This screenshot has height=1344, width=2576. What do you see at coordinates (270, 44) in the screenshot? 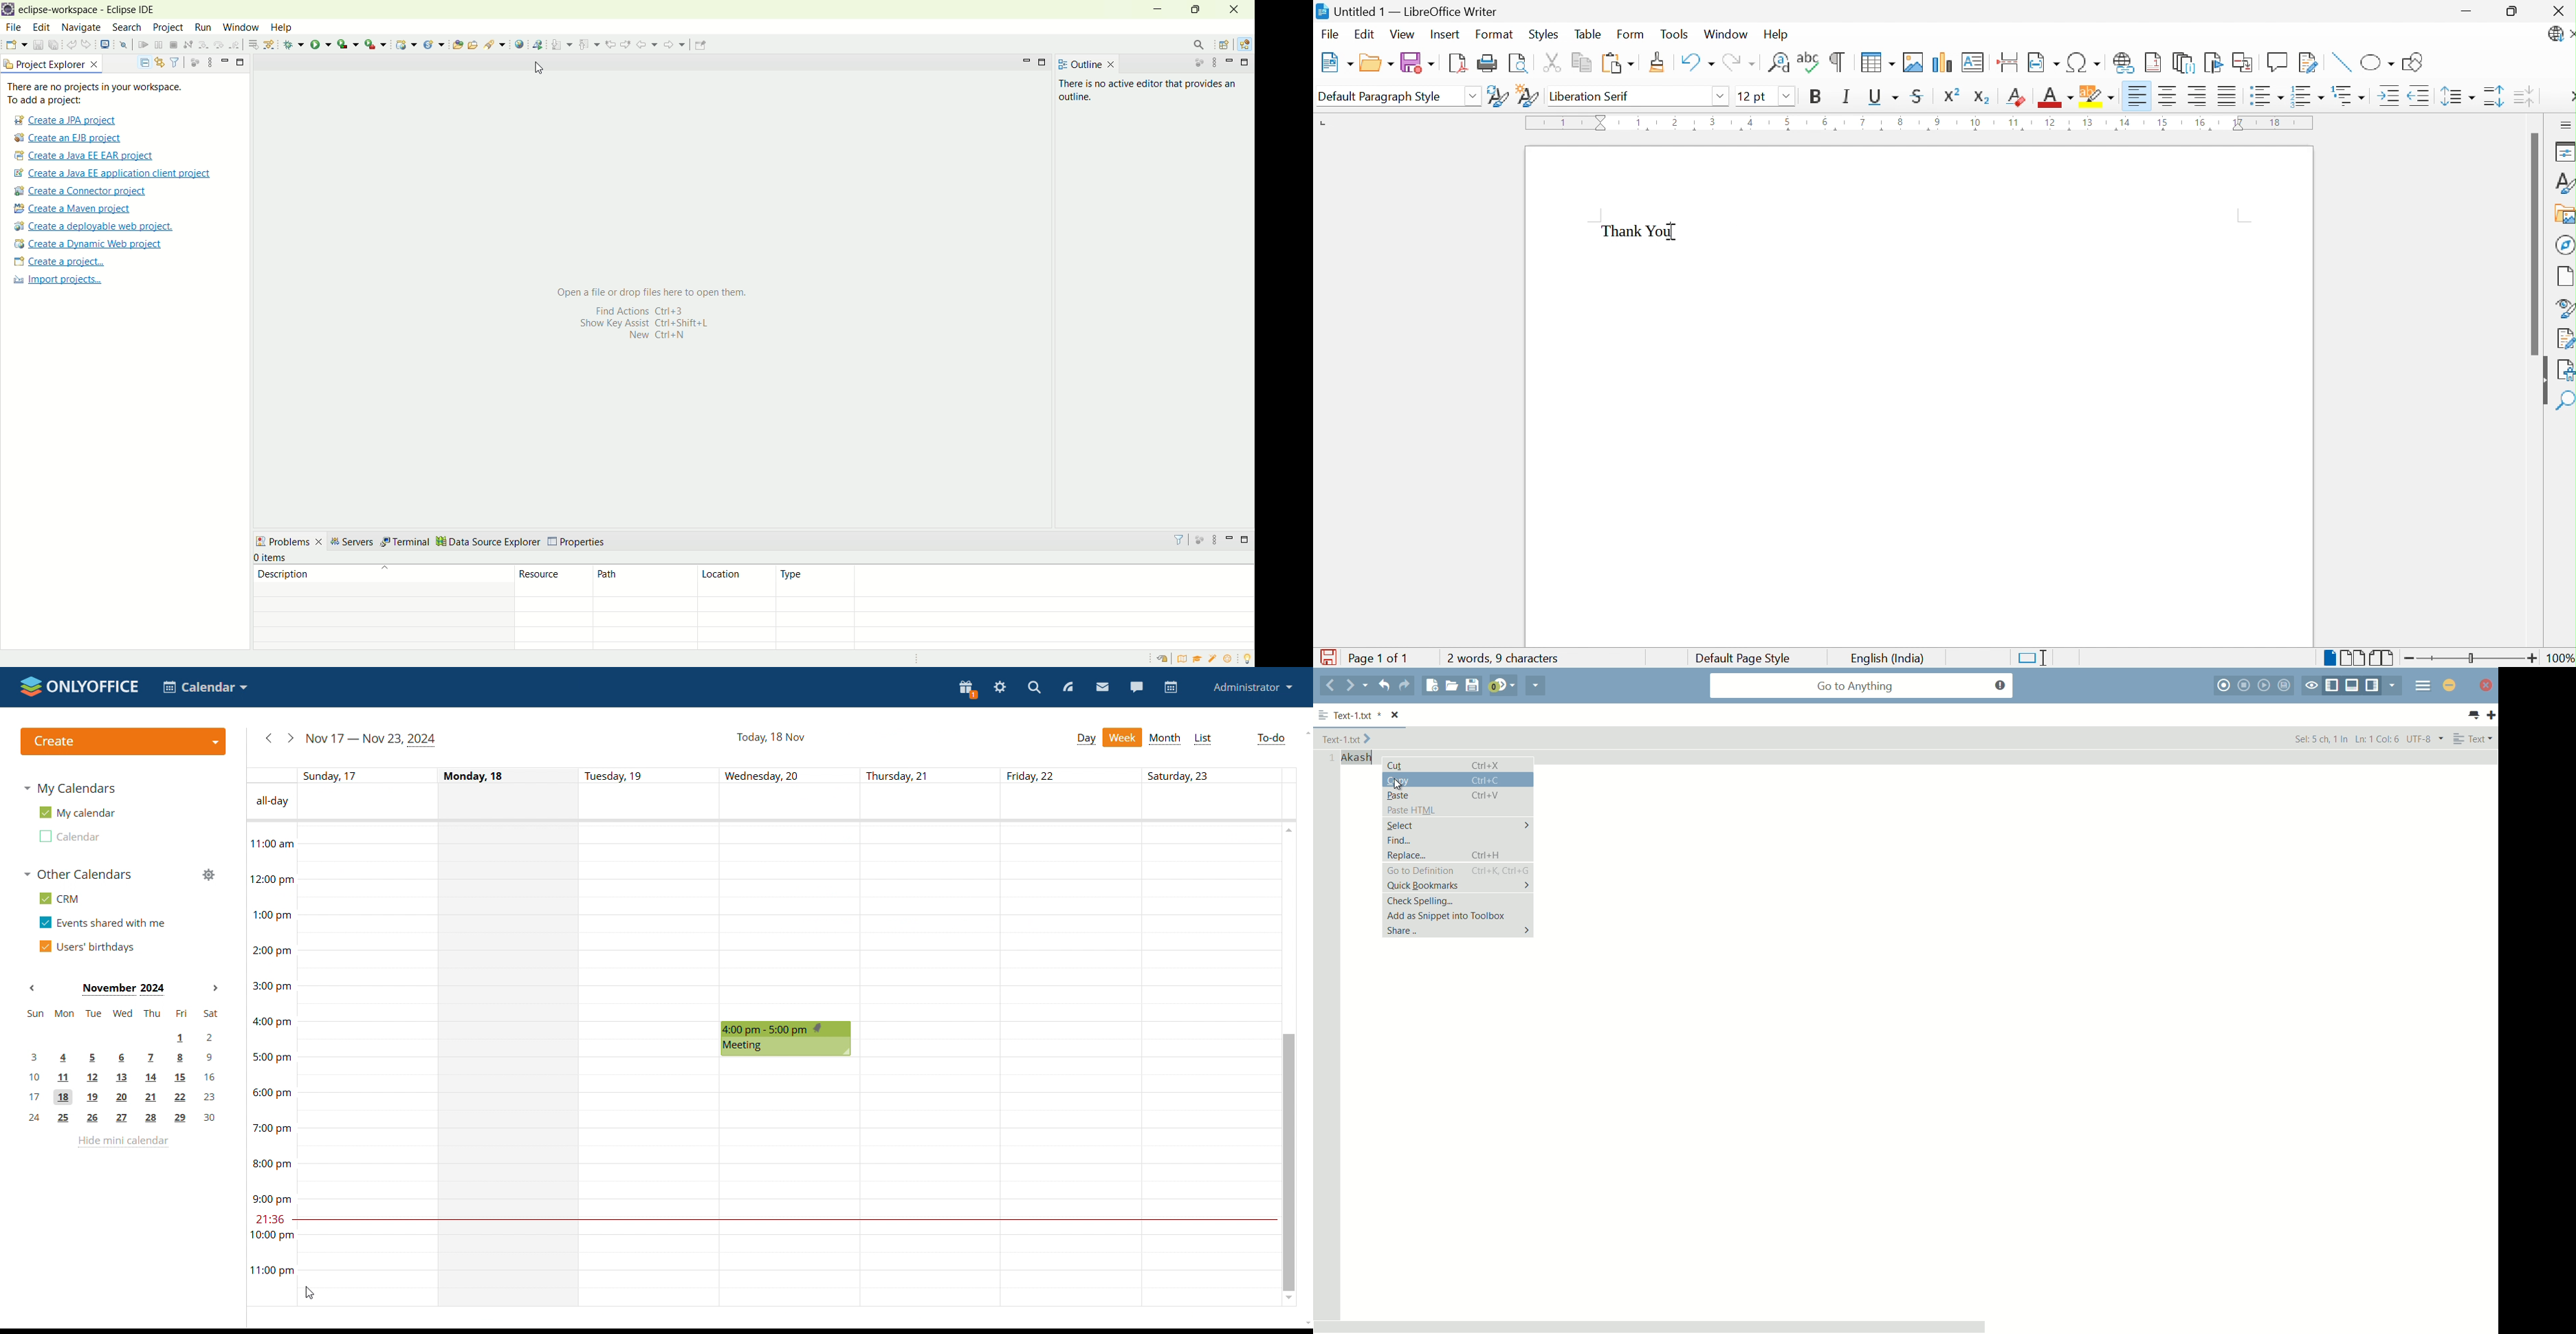
I see `use step filters` at bounding box center [270, 44].